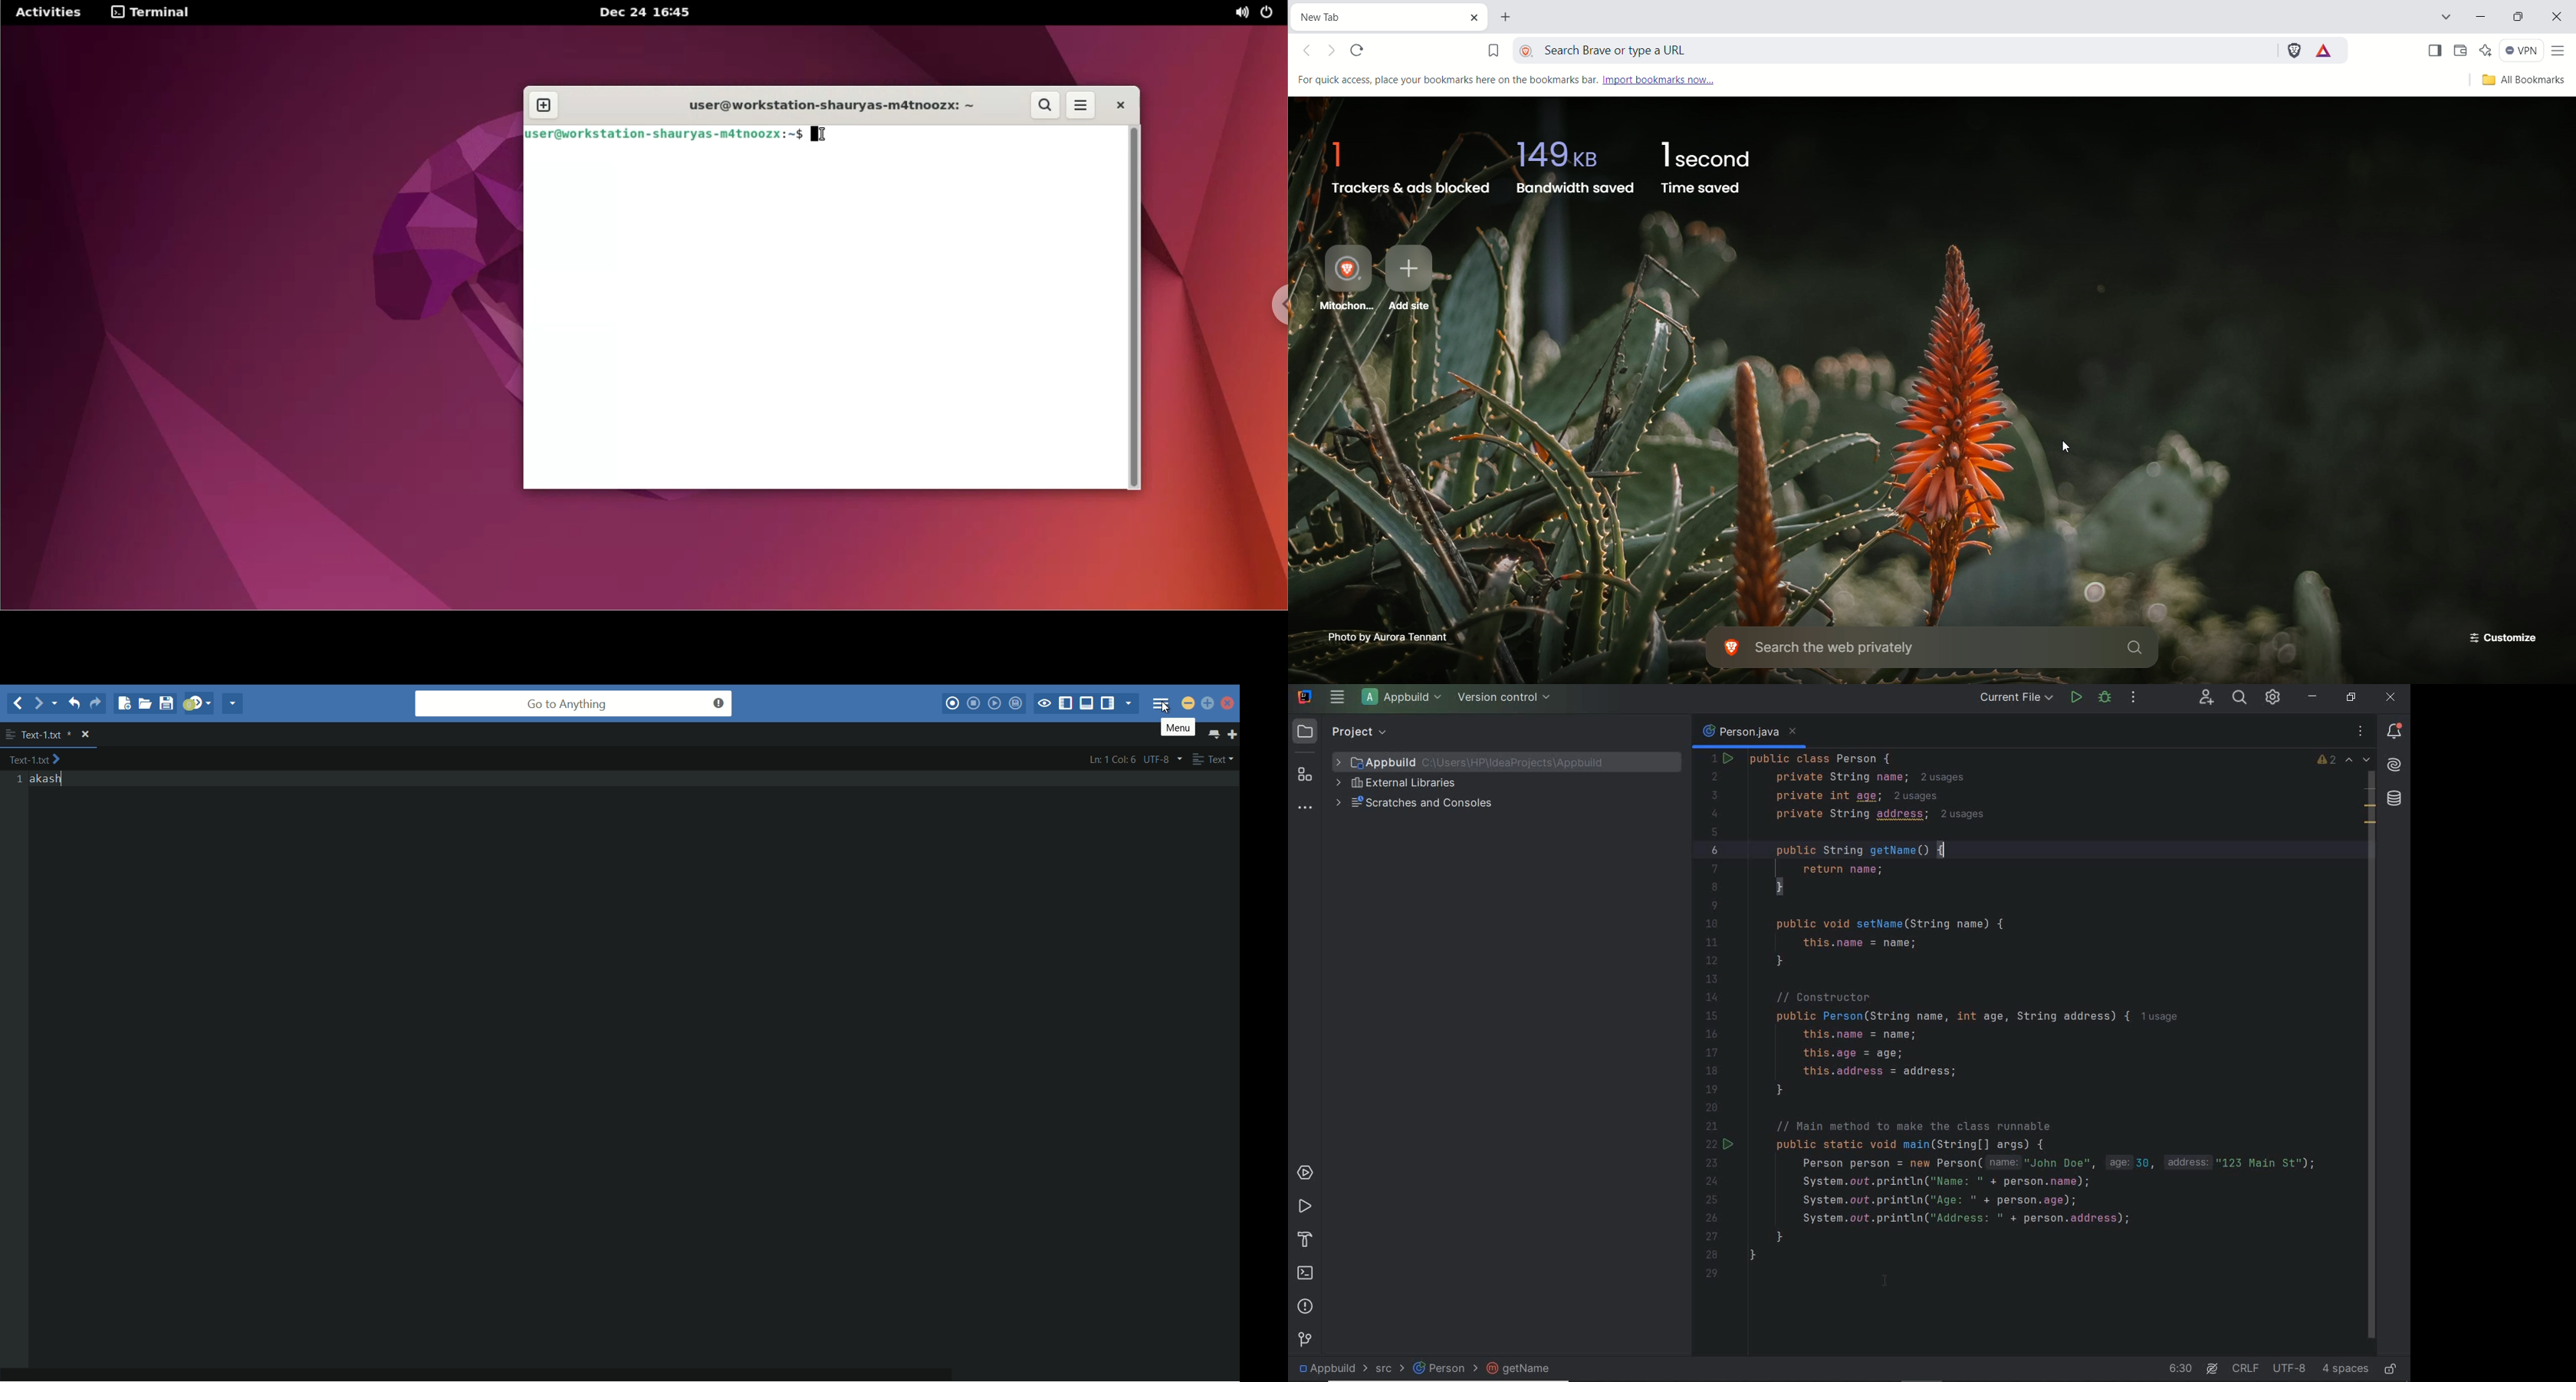 The width and height of the screenshot is (2576, 1400). I want to click on project file name, so click(1326, 1367).